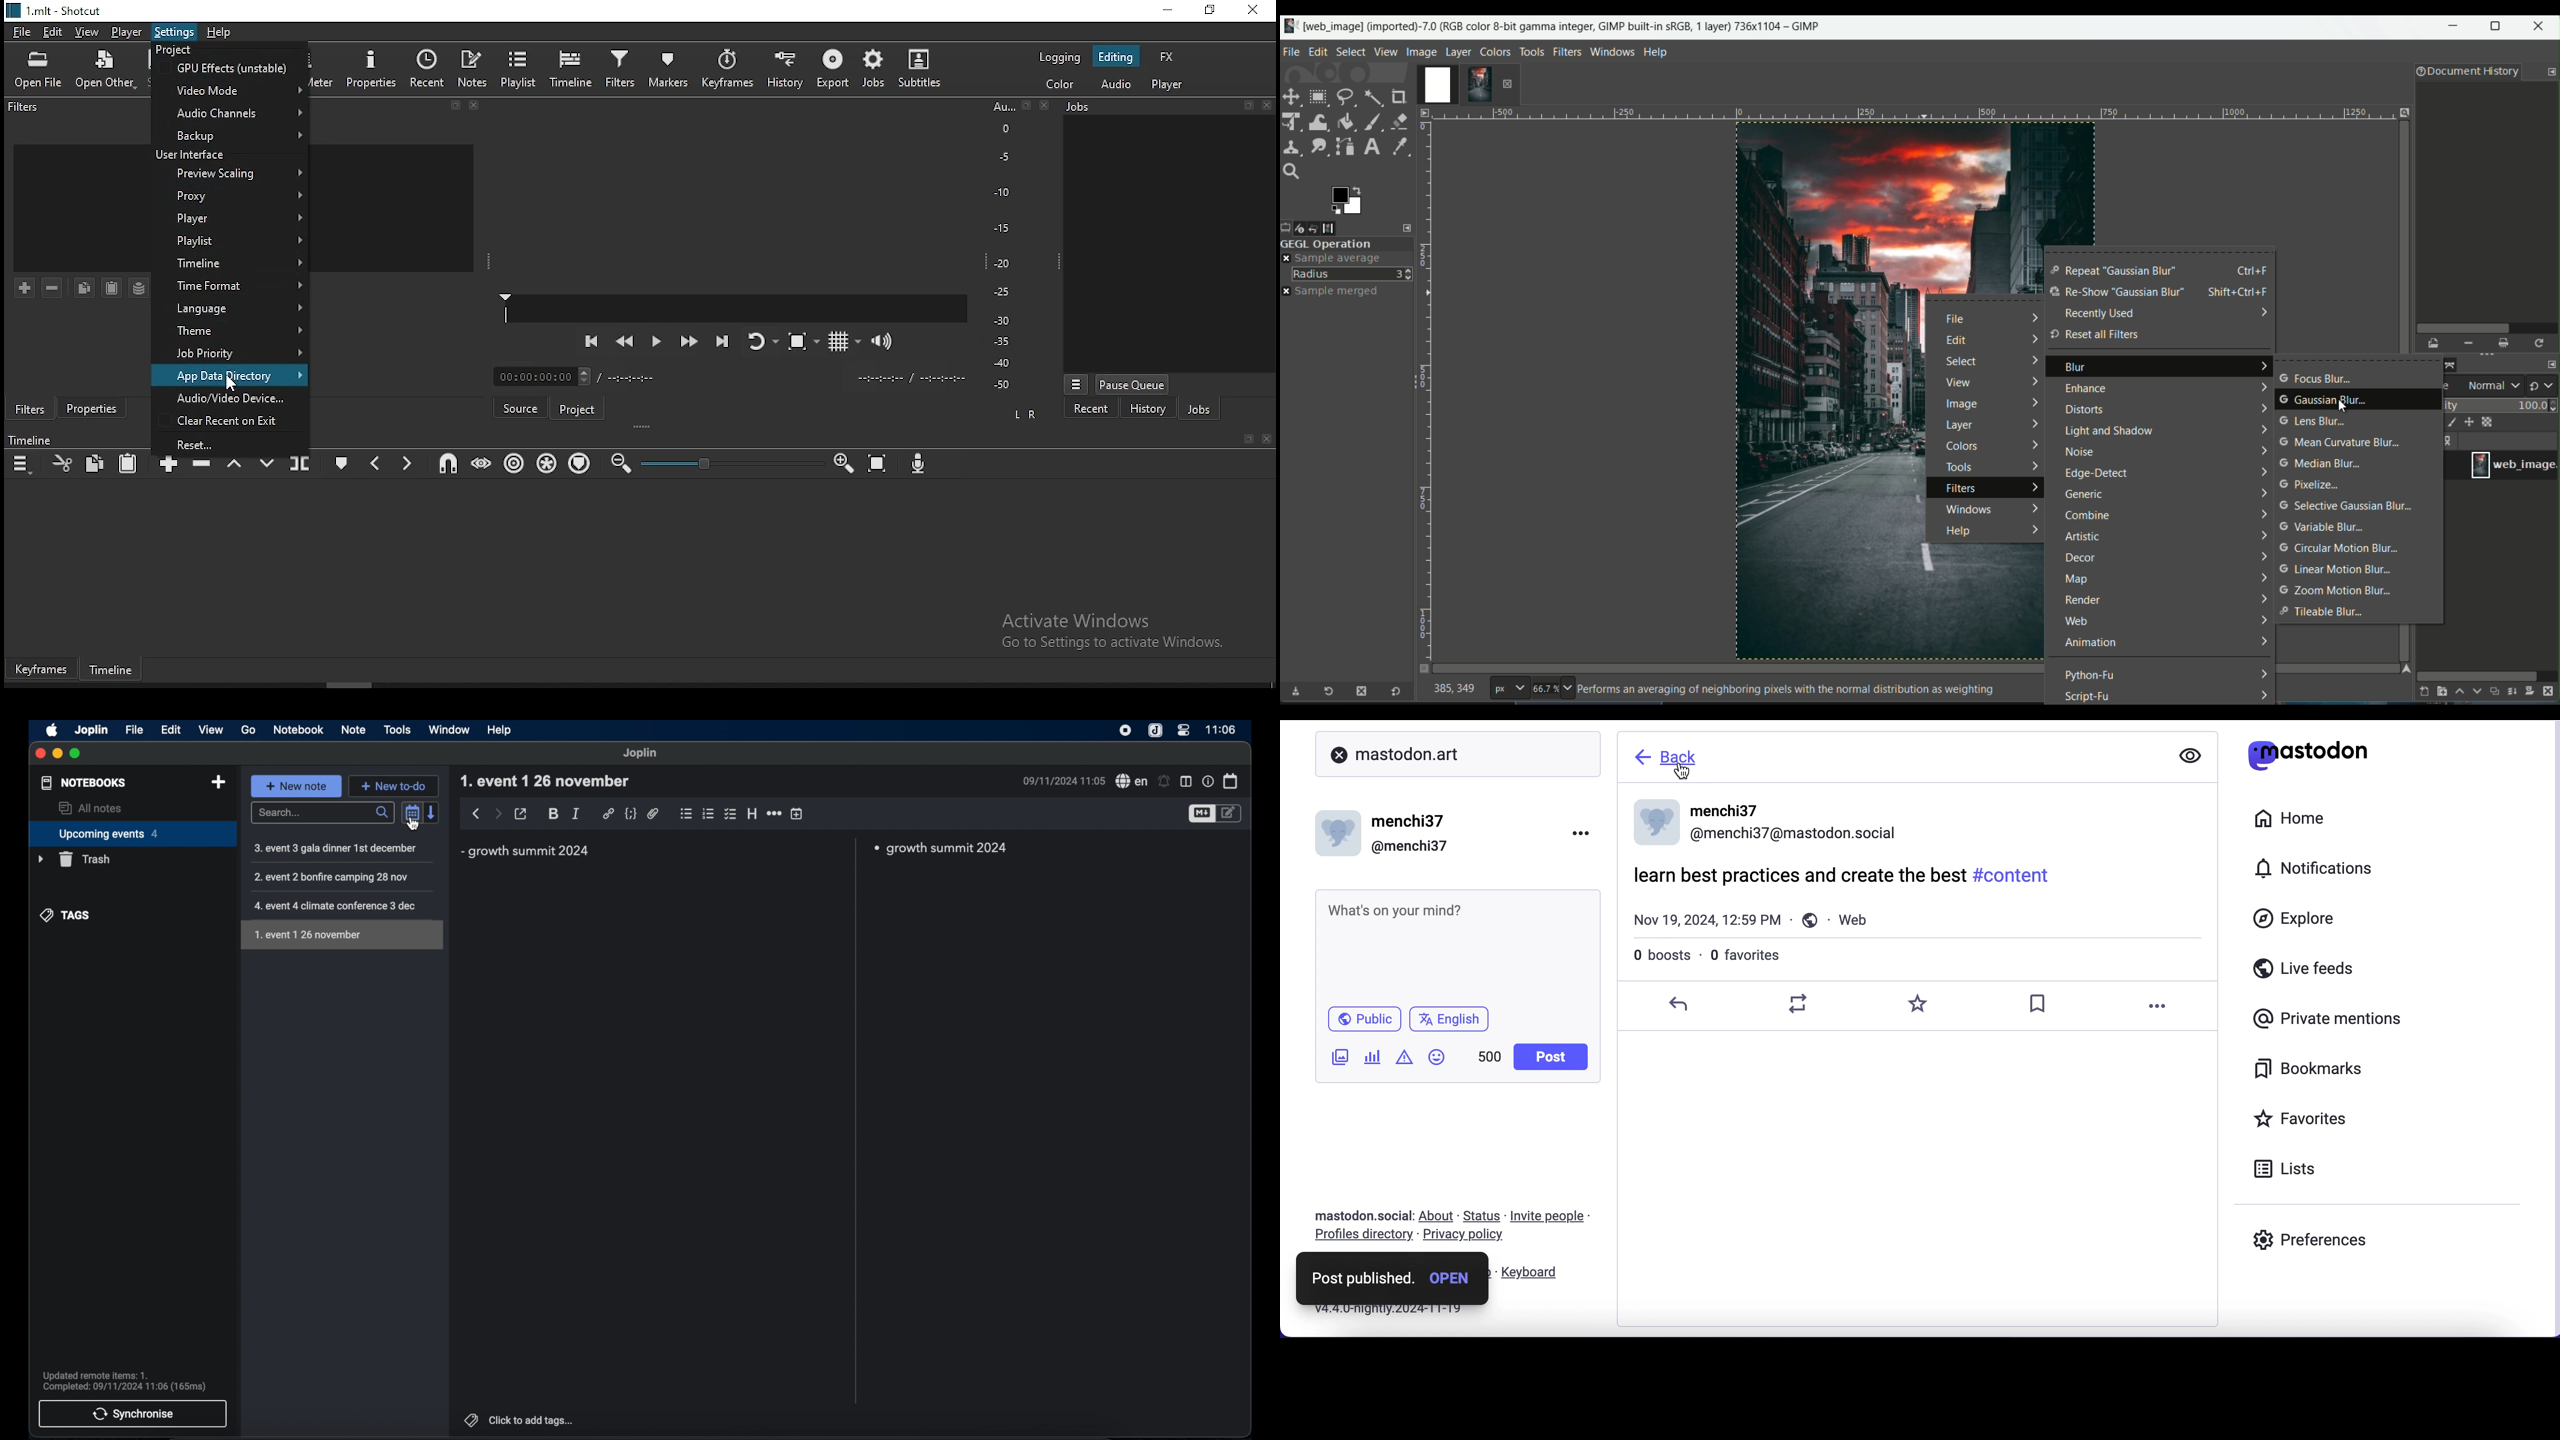 This screenshot has height=1456, width=2576. Describe the element at coordinates (579, 464) in the screenshot. I see `ripple markers` at that location.